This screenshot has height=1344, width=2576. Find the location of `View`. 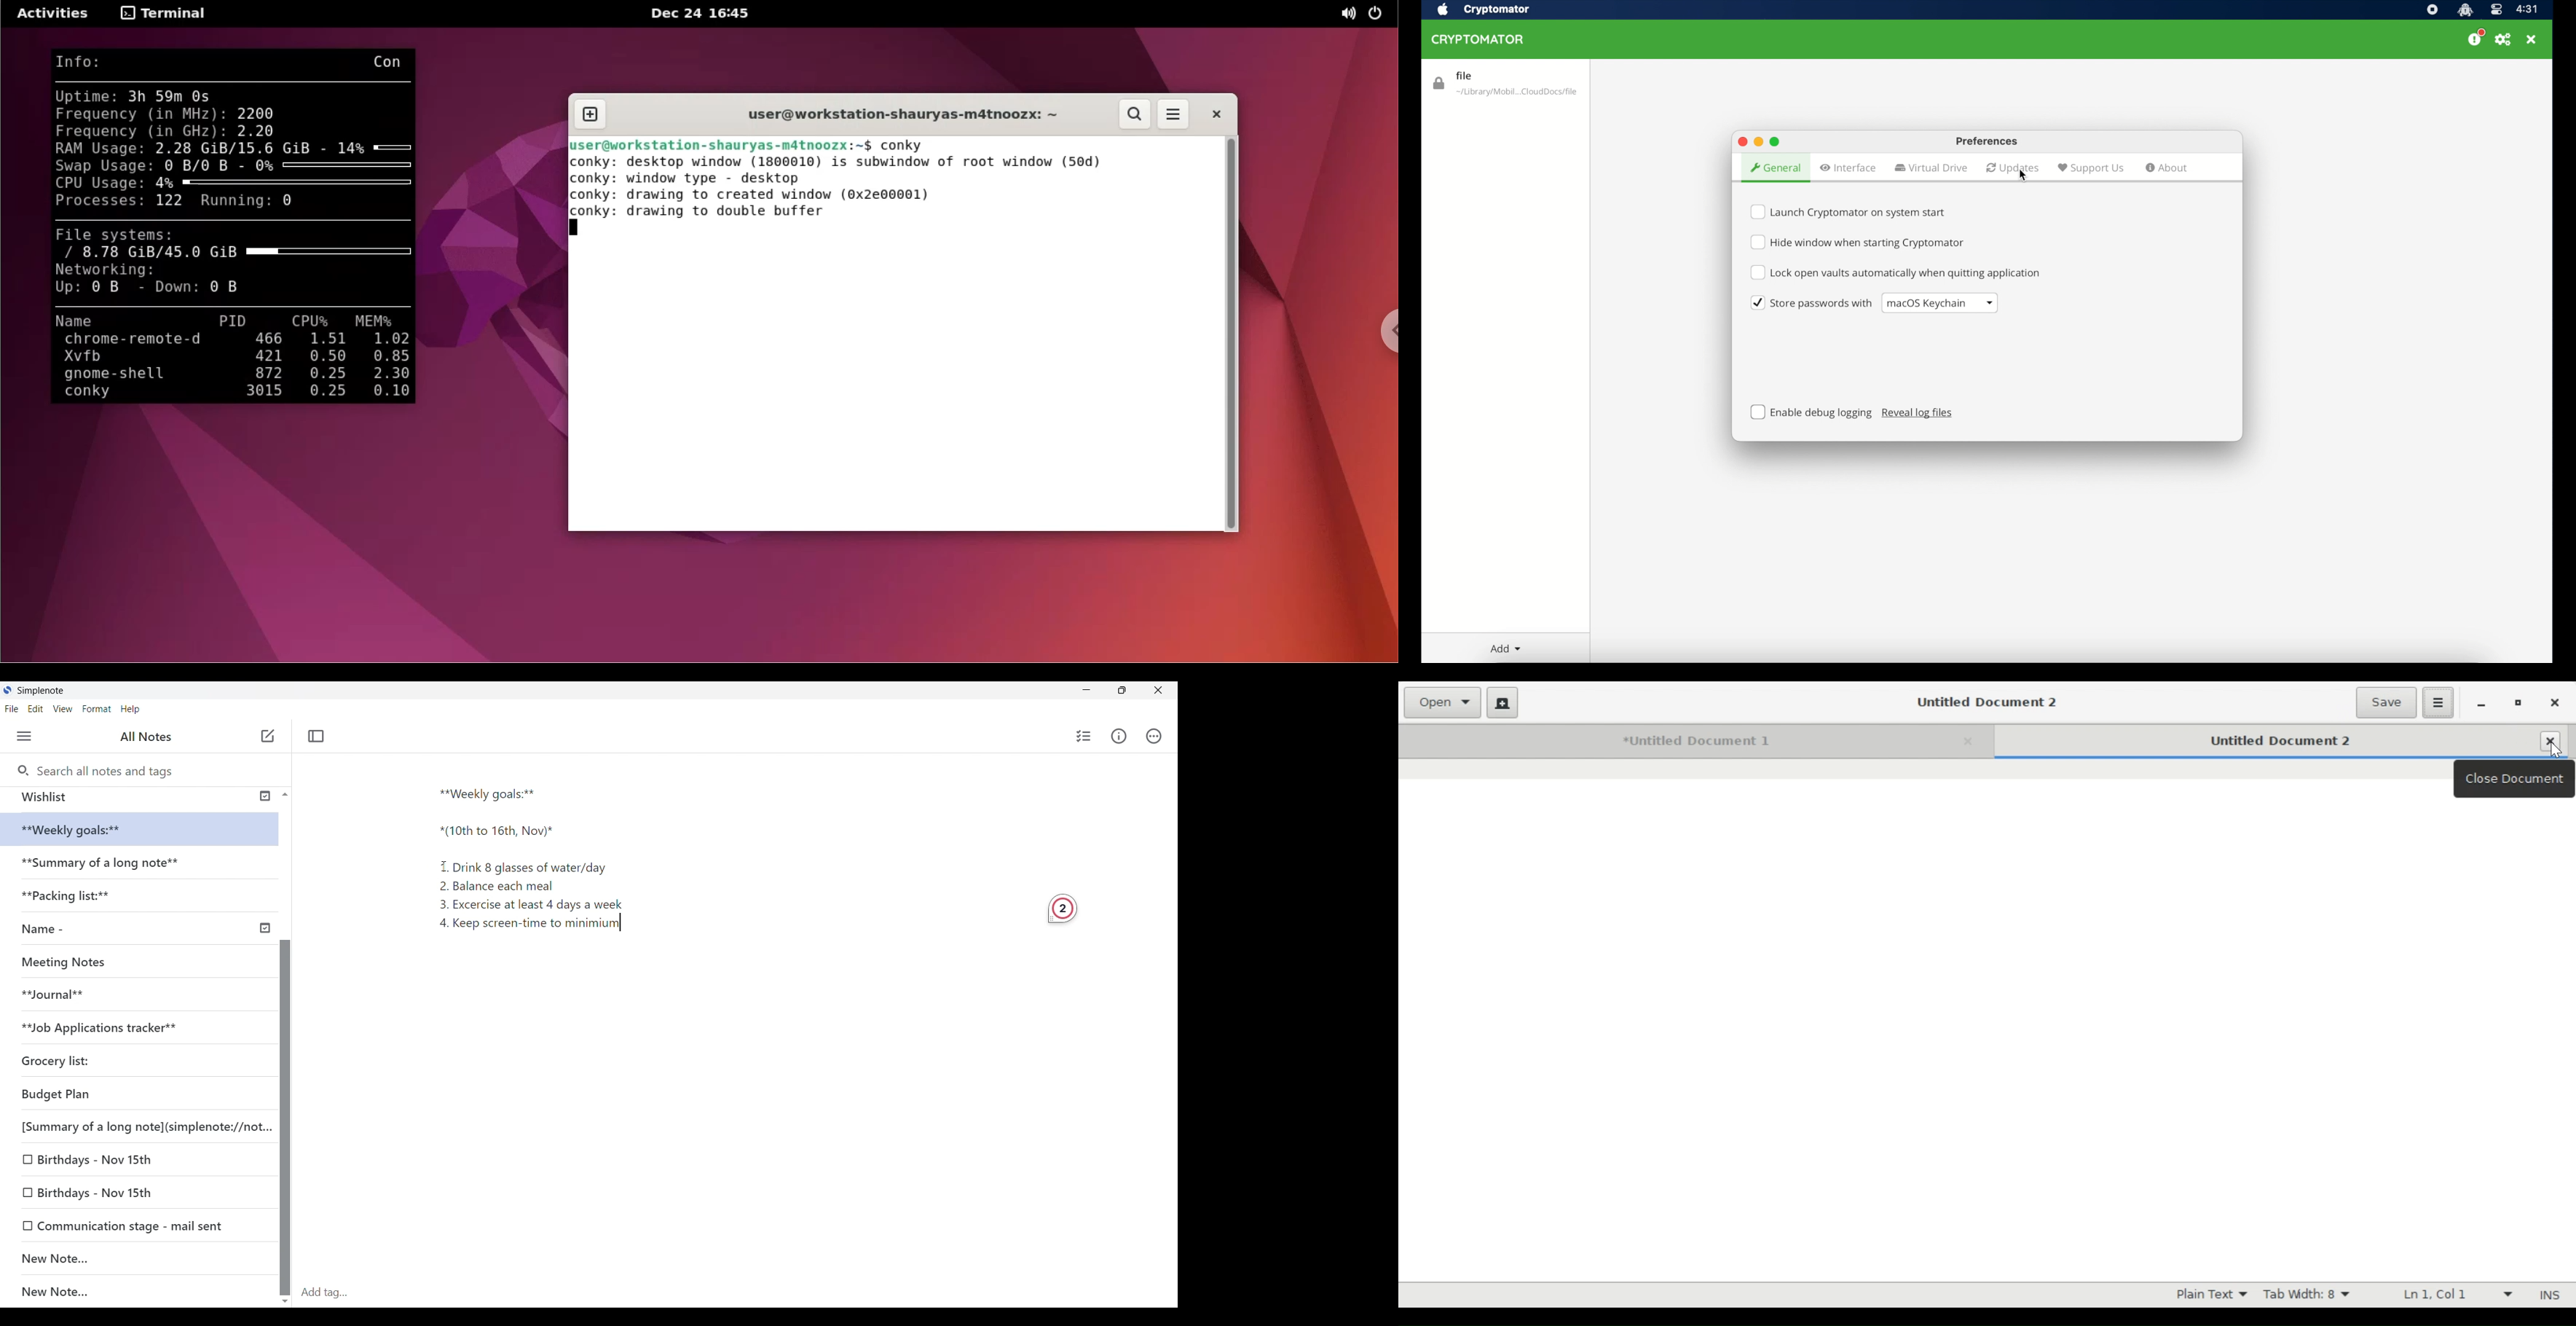

View is located at coordinates (64, 710).